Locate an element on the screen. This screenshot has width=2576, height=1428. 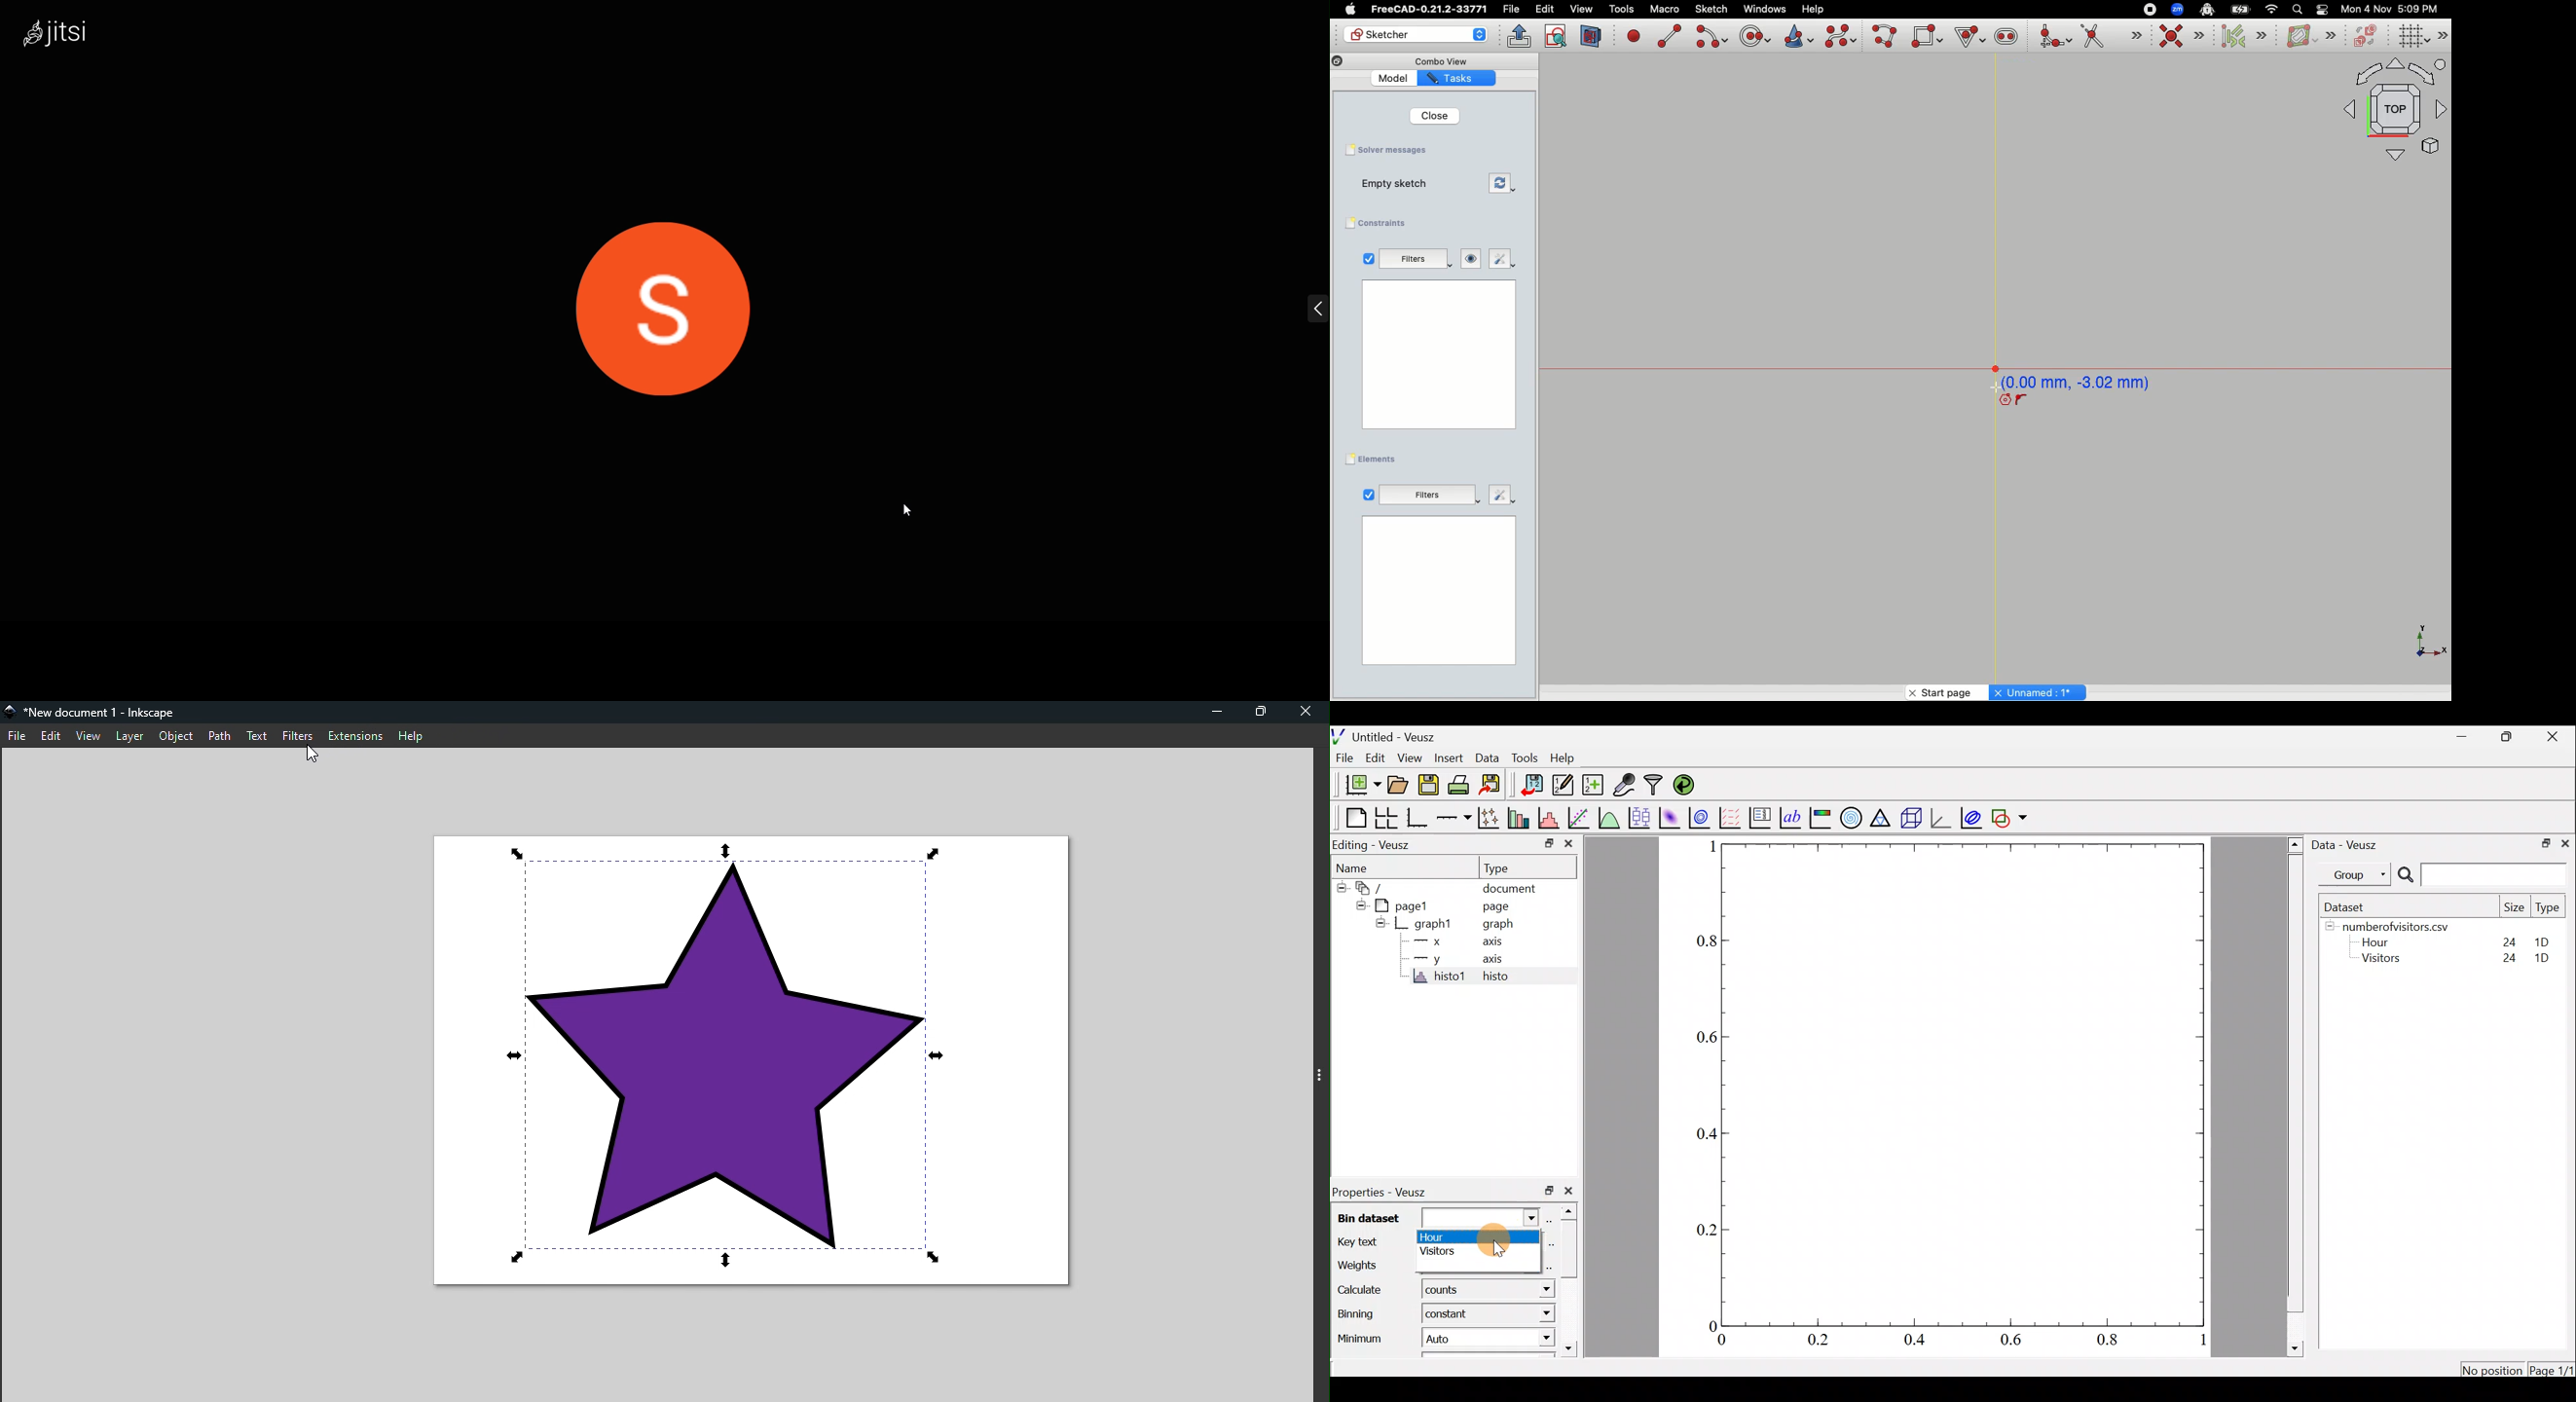
Edit is located at coordinates (1377, 758).